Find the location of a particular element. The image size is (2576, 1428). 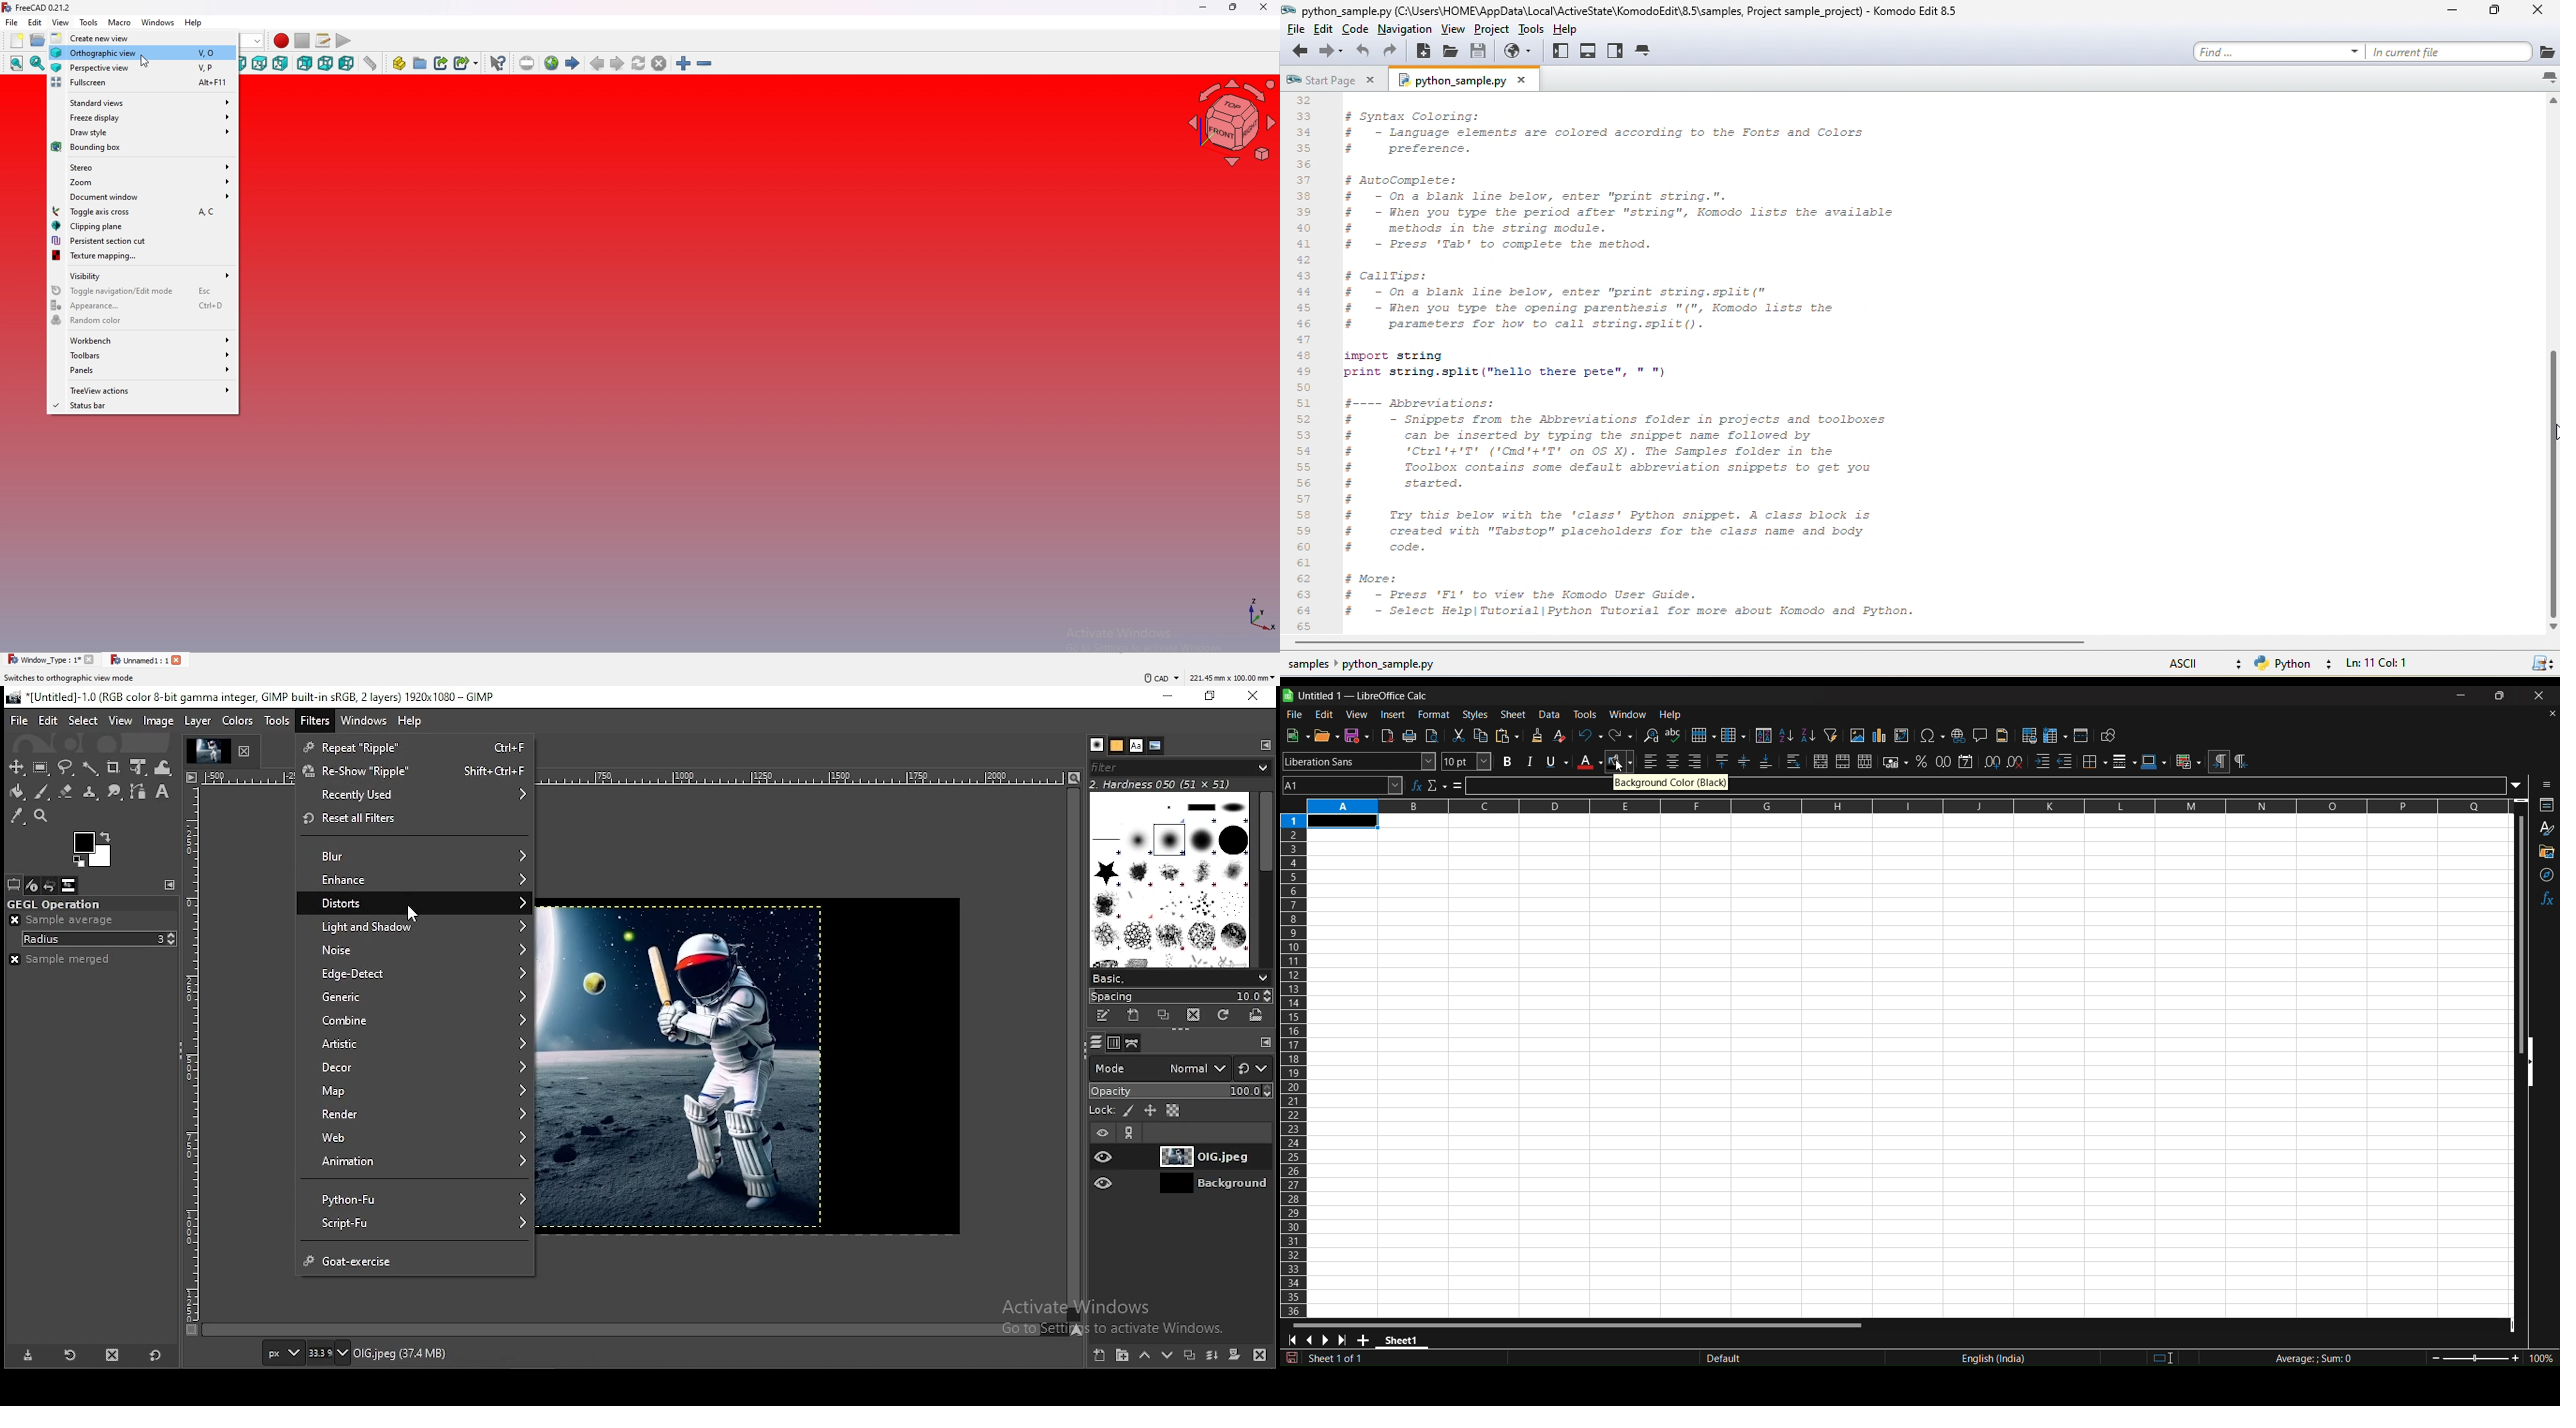

sidebar settings is located at coordinates (2543, 785).